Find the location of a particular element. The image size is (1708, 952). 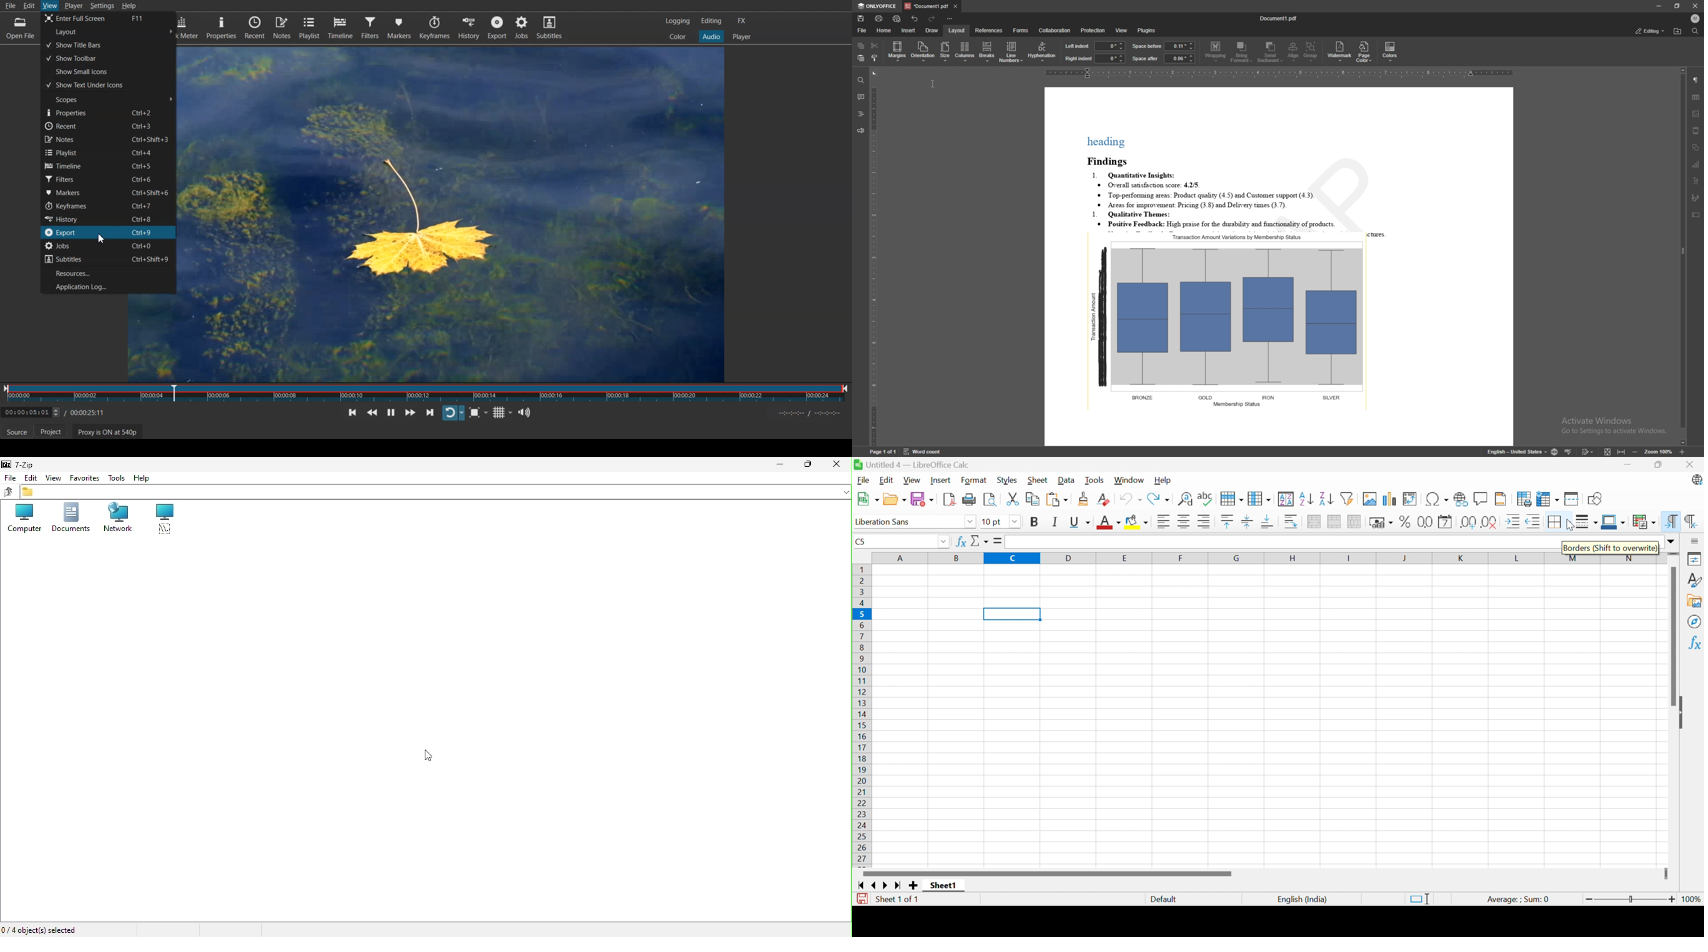

forms is located at coordinates (1021, 31).